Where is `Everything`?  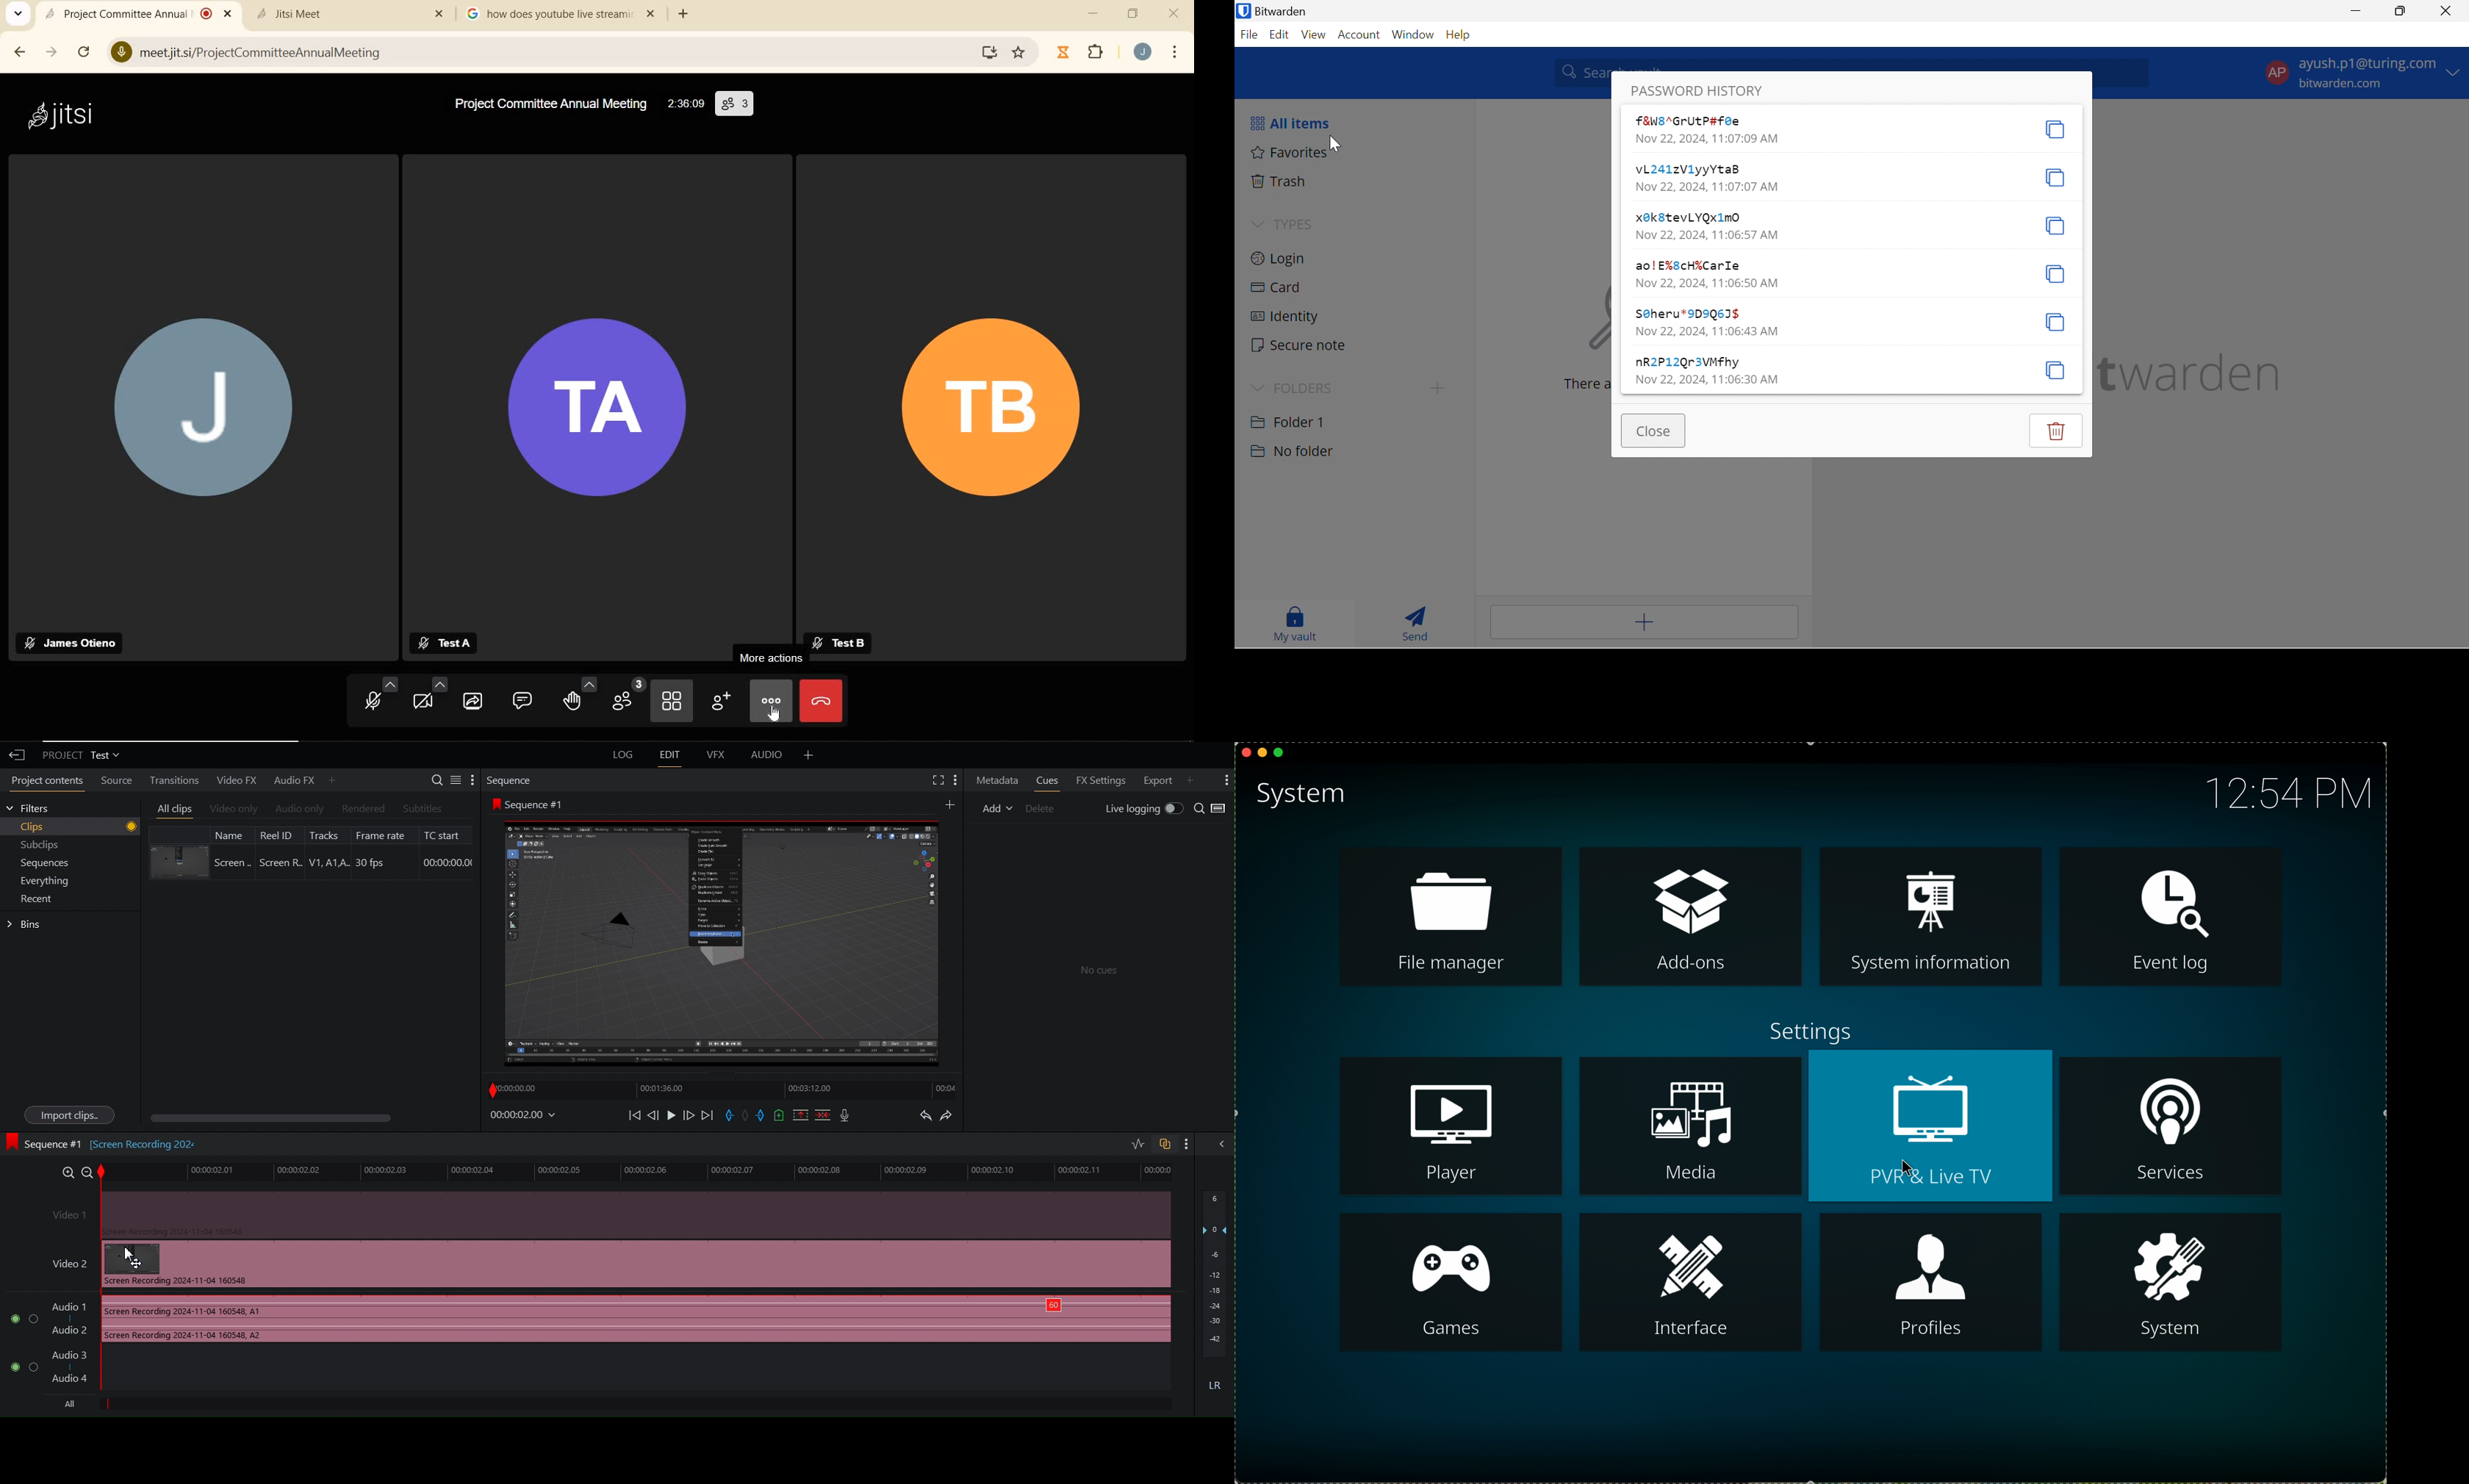 Everything is located at coordinates (37, 881).